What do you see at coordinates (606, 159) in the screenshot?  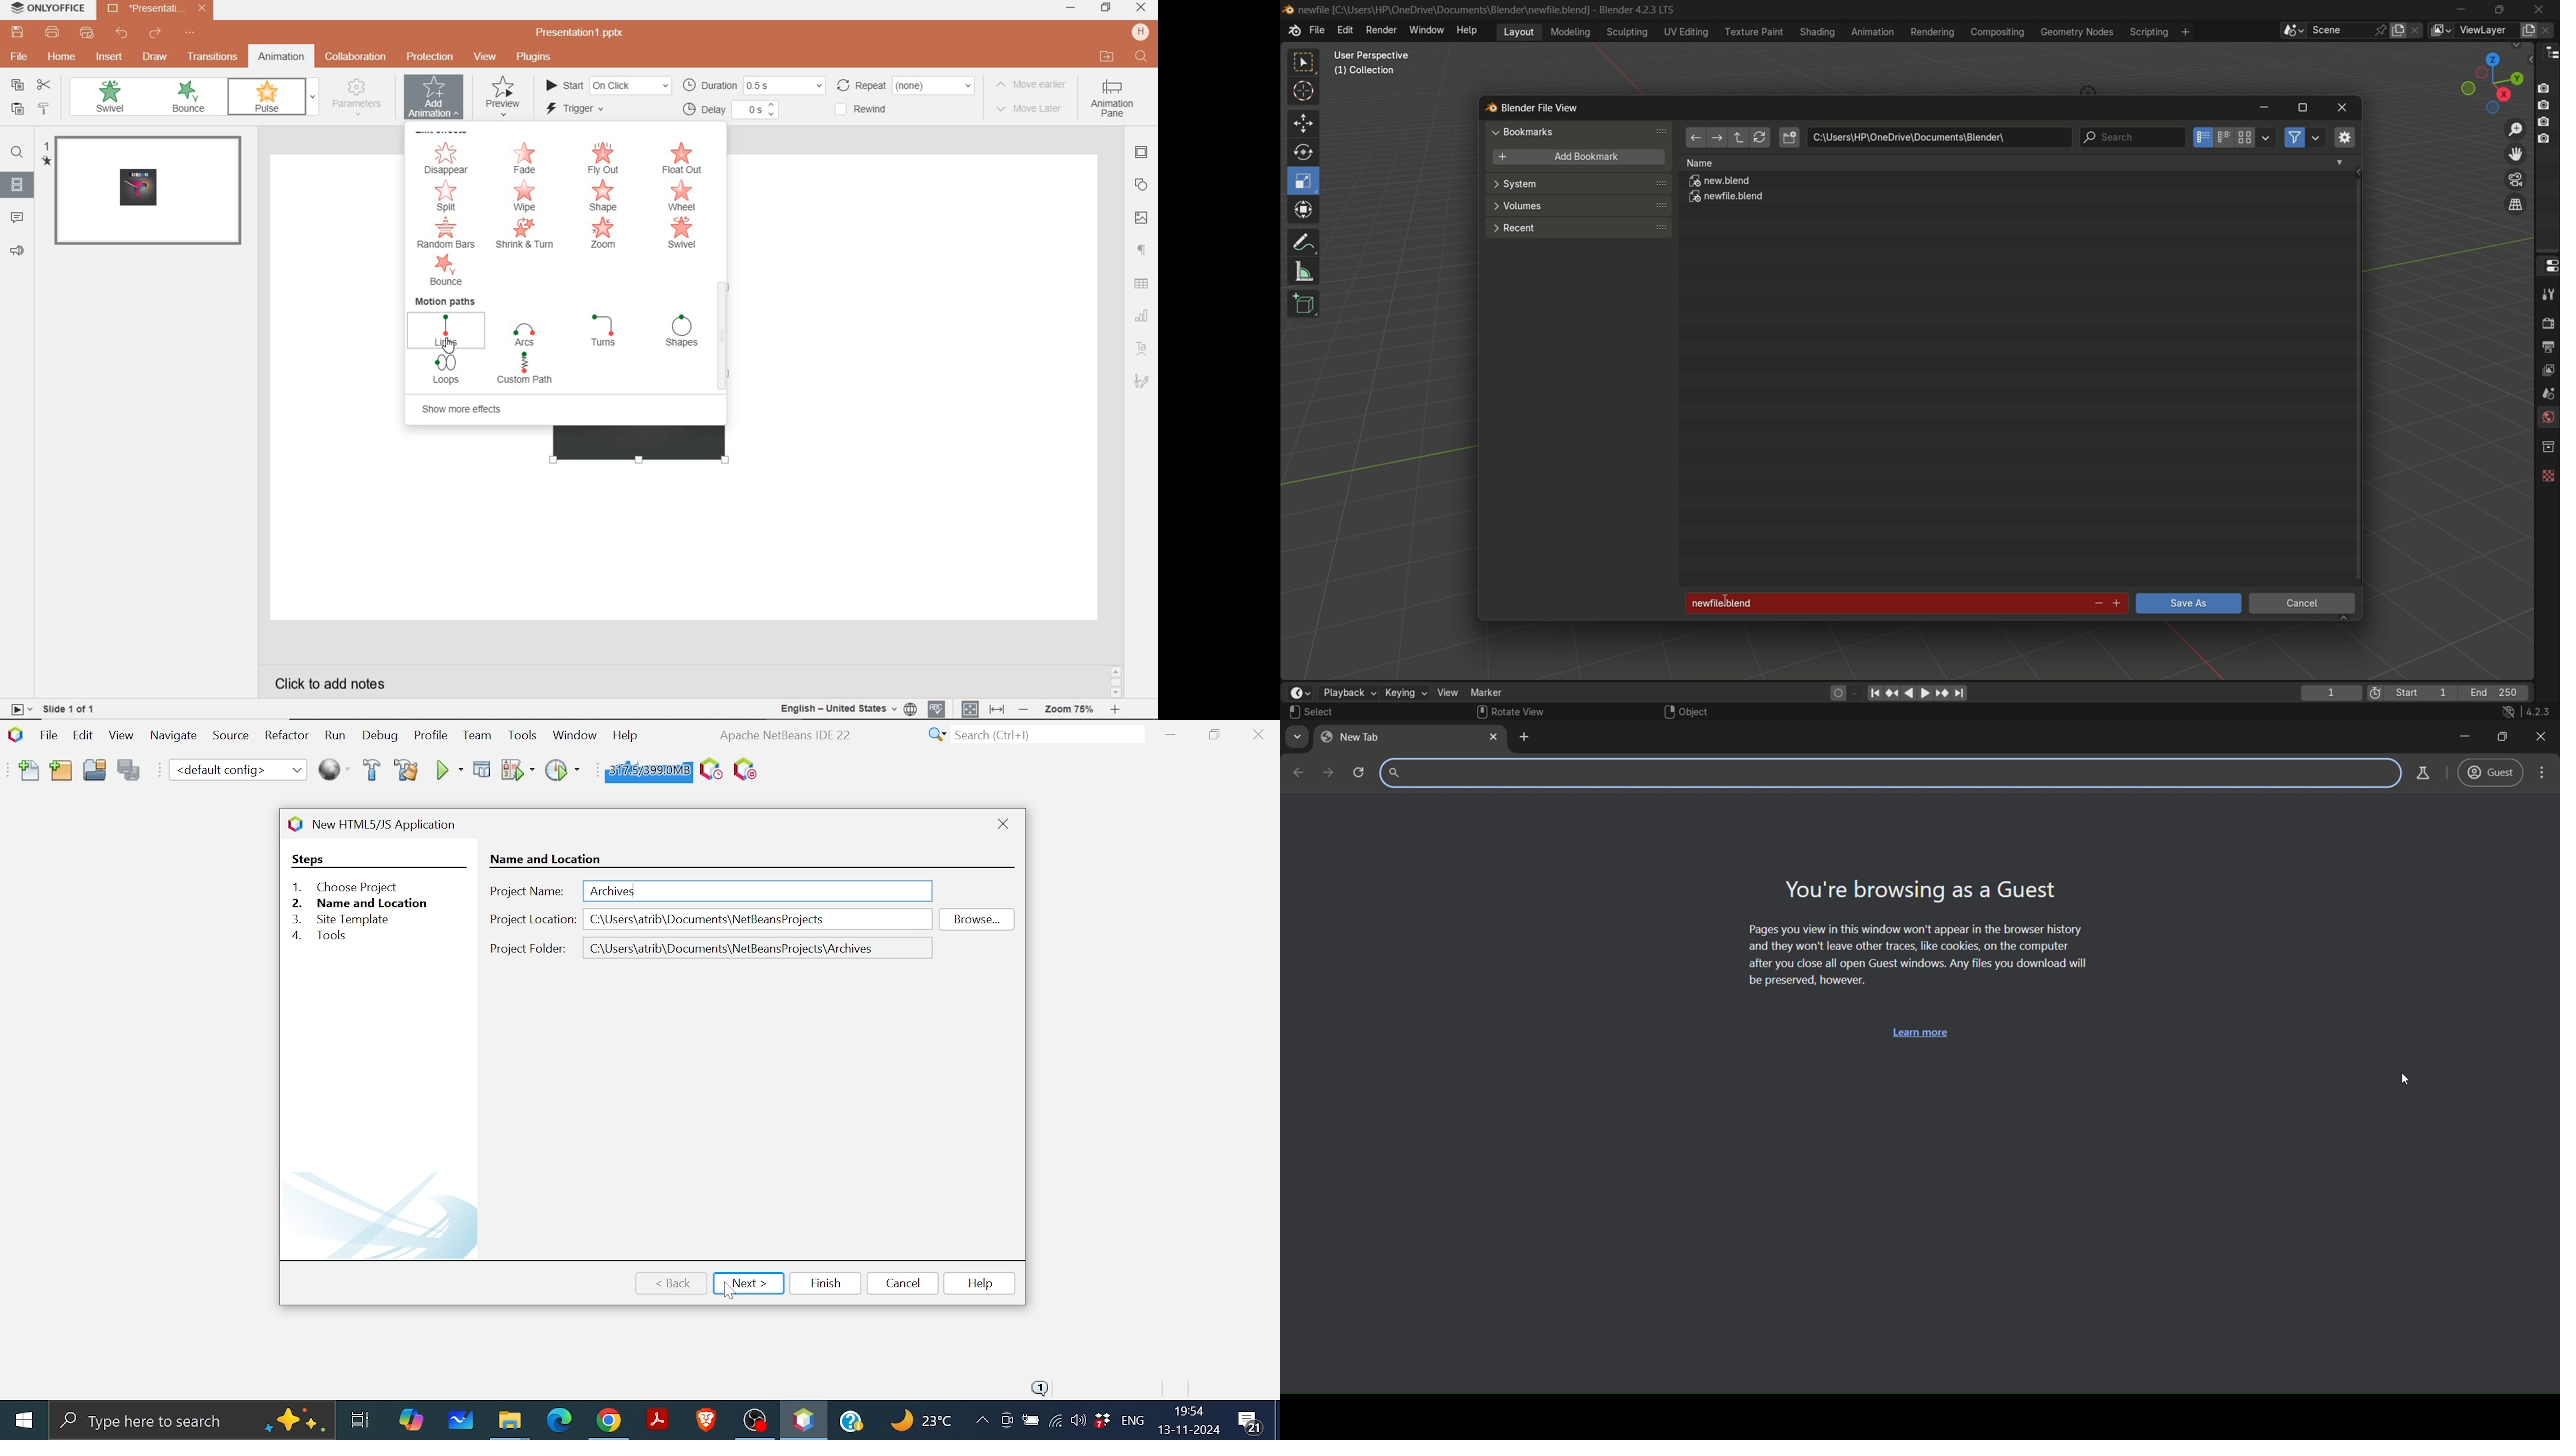 I see `fly out` at bounding box center [606, 159].